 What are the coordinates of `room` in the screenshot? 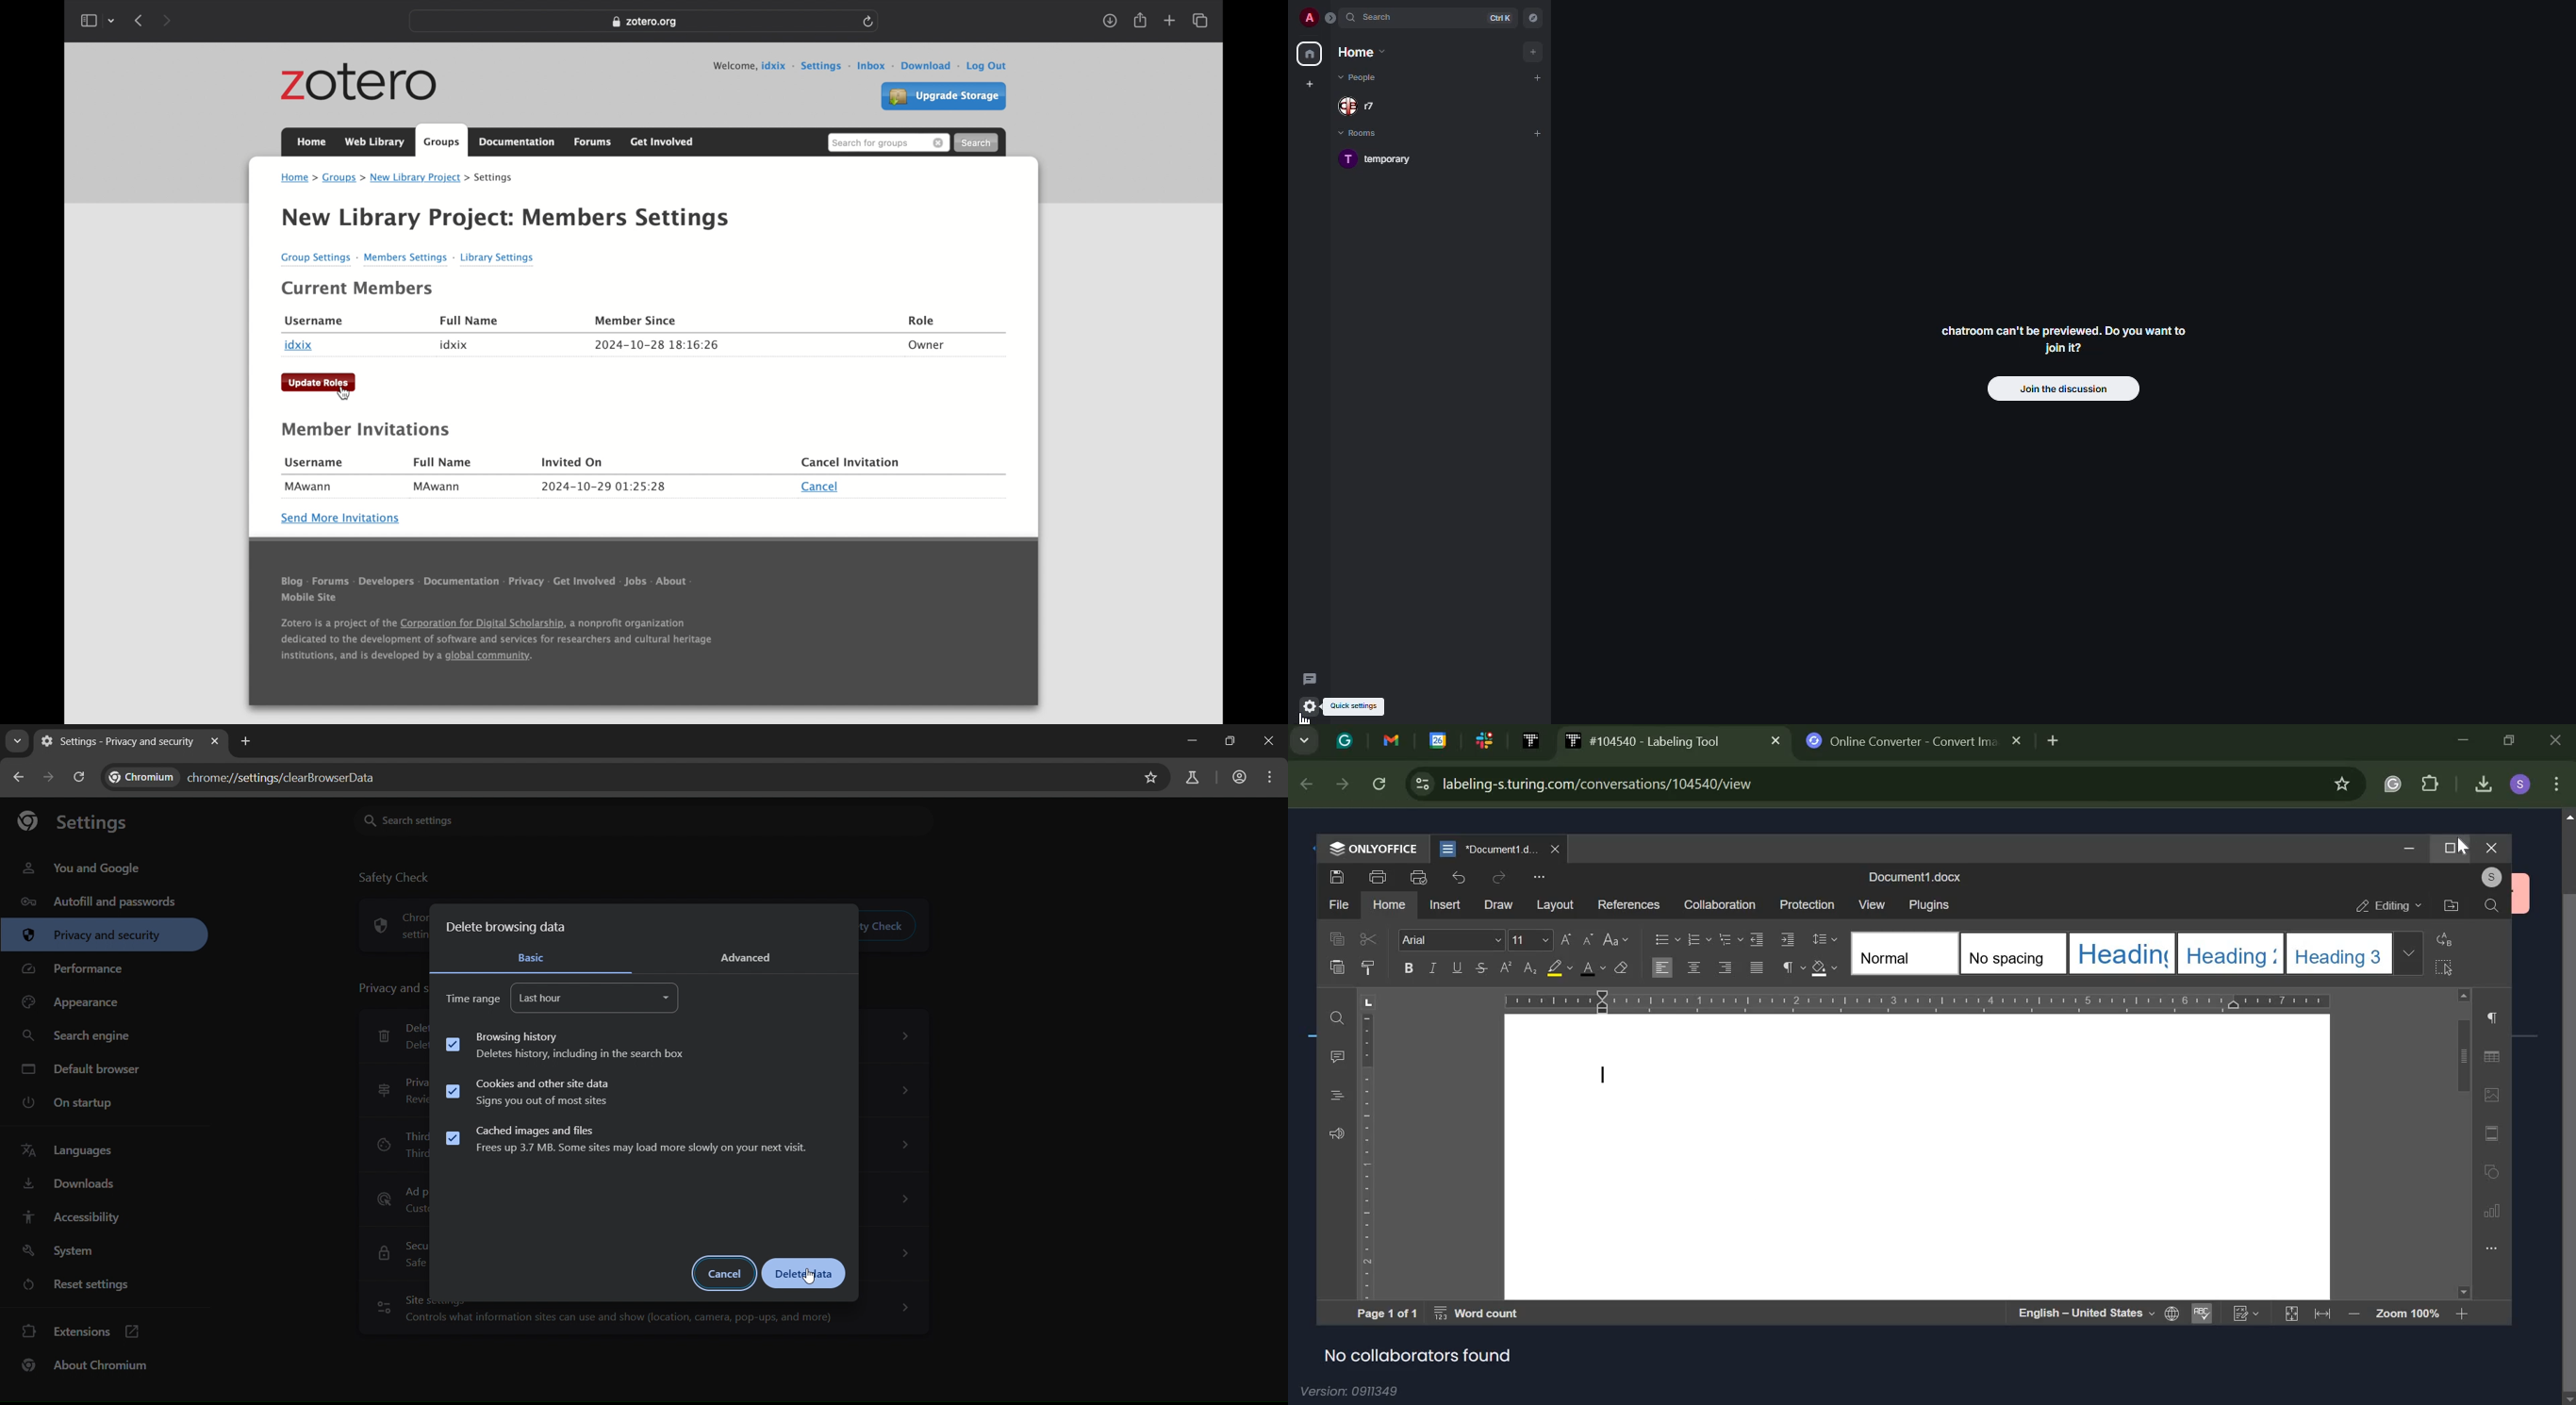 It's located at (1388, 160).